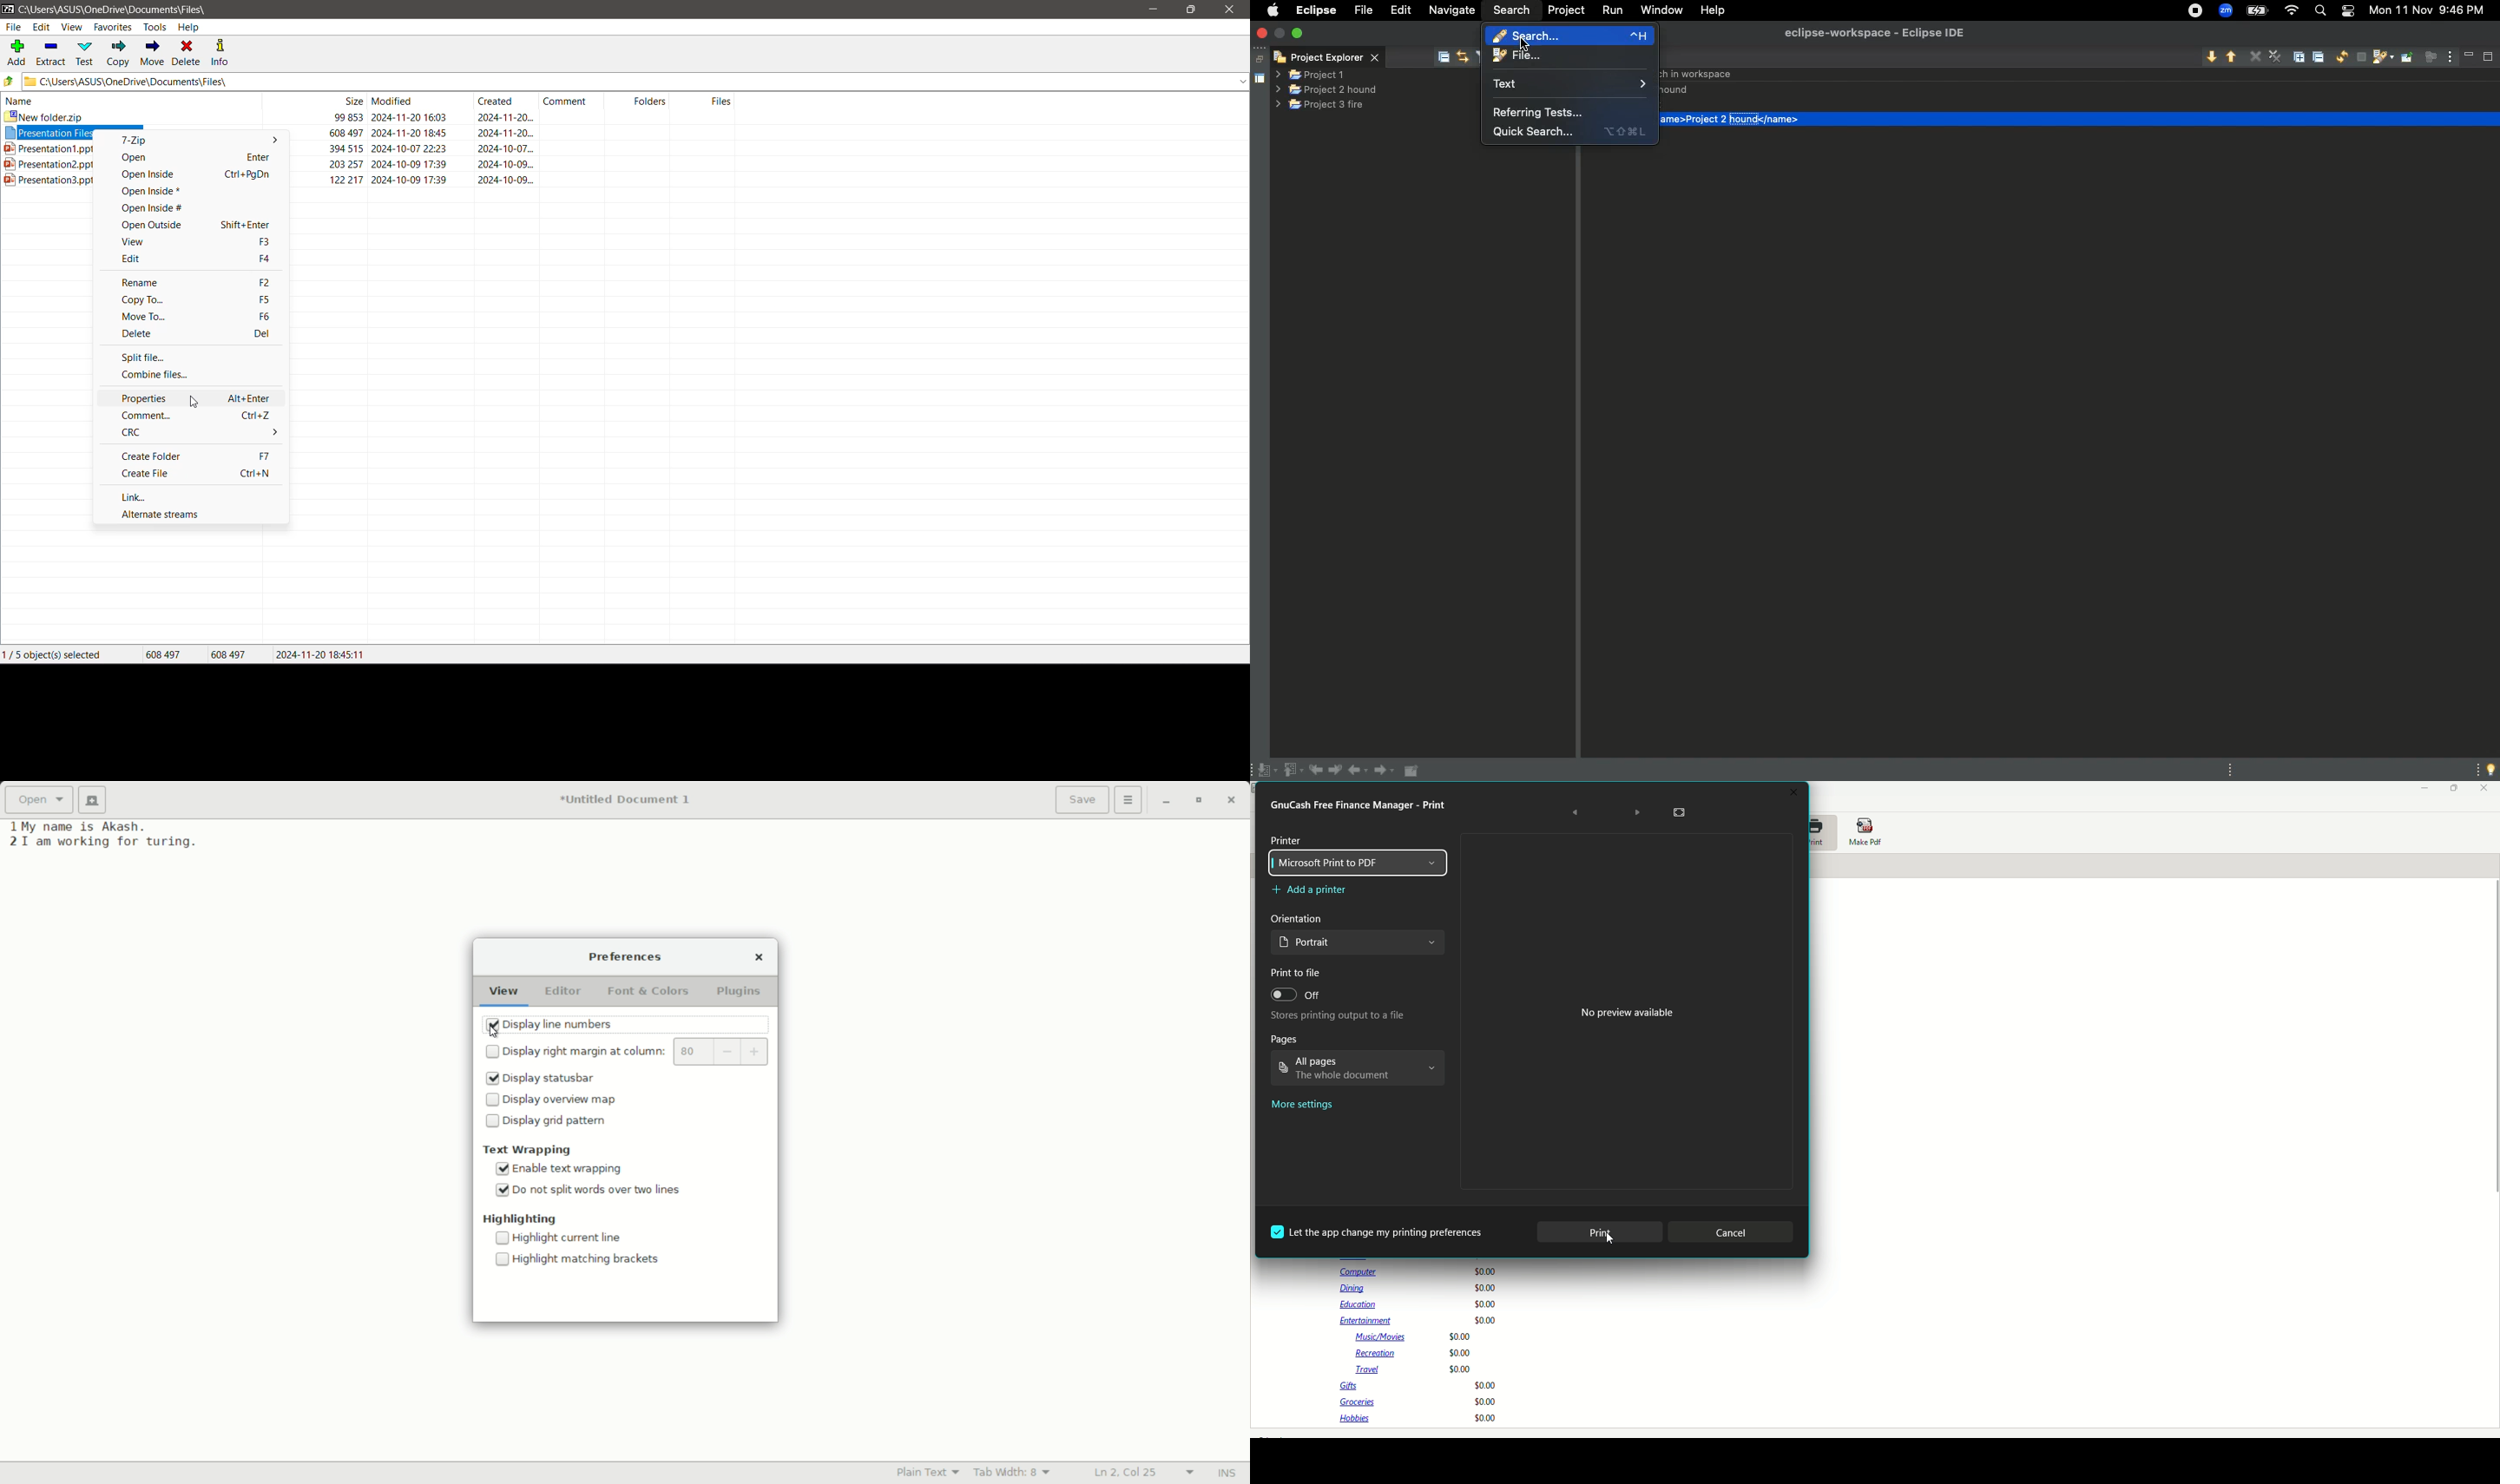  What do you see at coordinates (9, 81) in the screenshot?
I see `Move Up one level` at bounding box center [9, 81].